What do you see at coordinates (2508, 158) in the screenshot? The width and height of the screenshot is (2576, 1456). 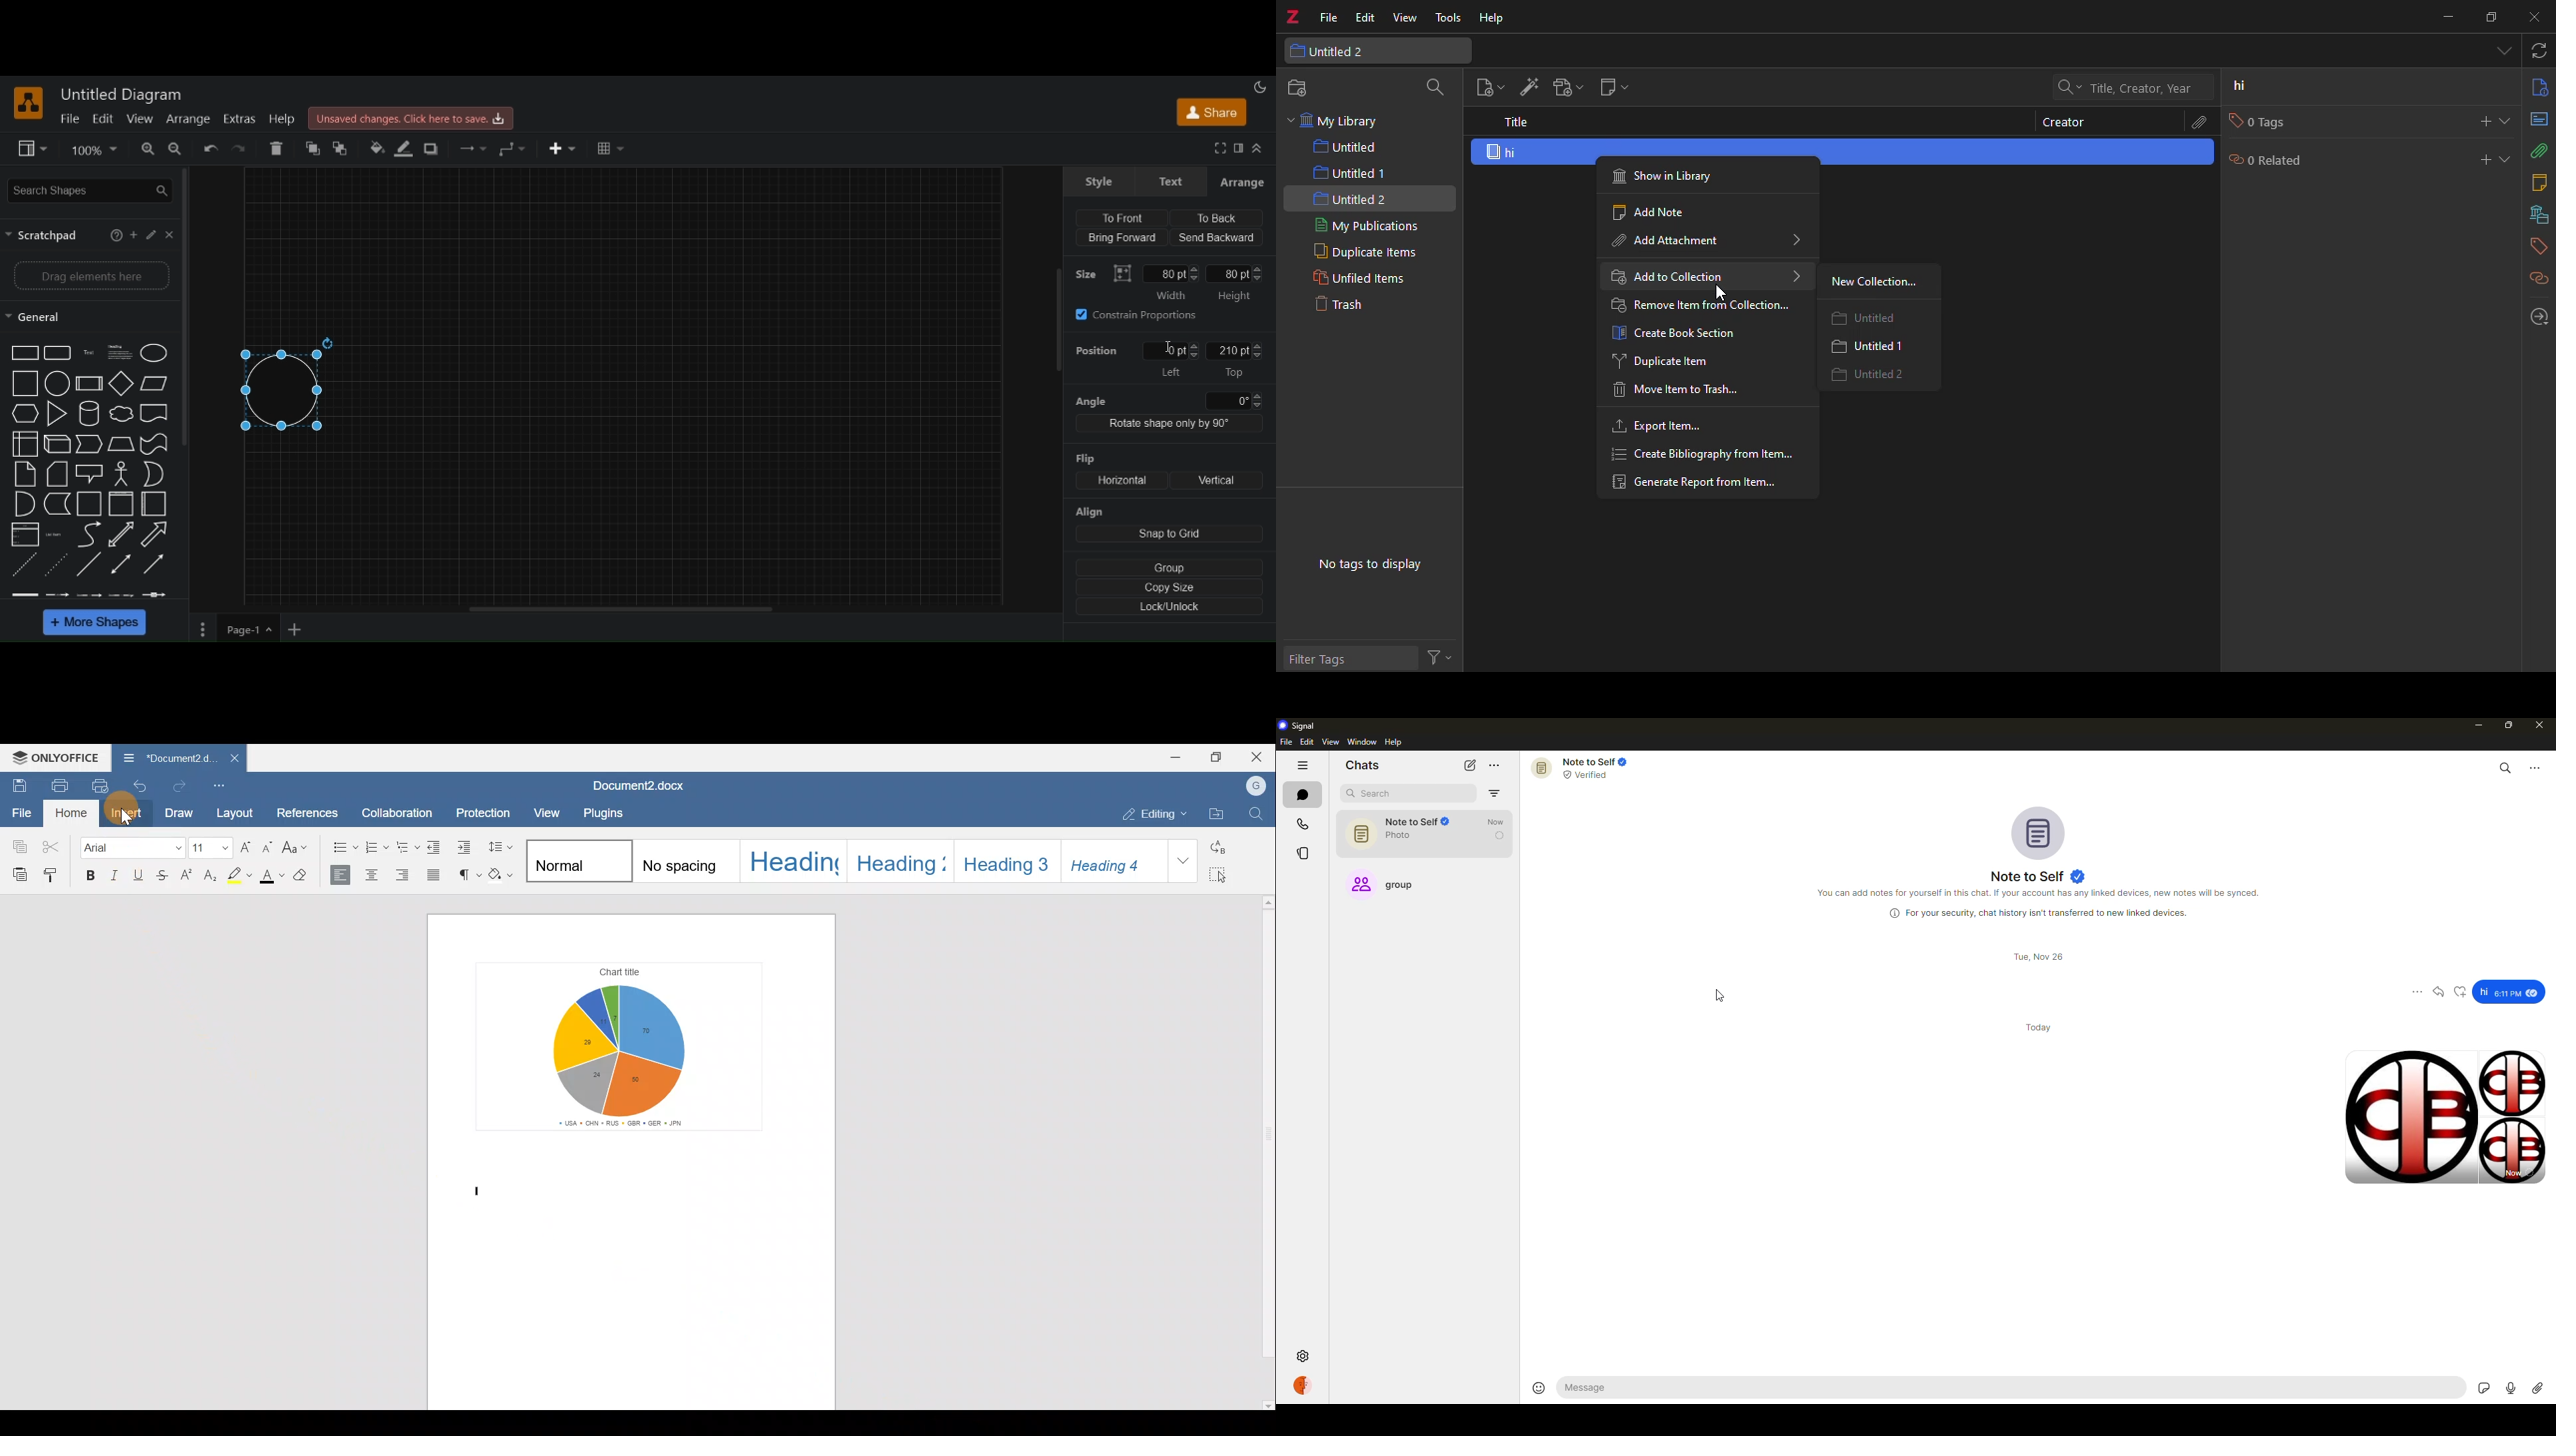 I see `expand` at bounding box center [2508, 158].